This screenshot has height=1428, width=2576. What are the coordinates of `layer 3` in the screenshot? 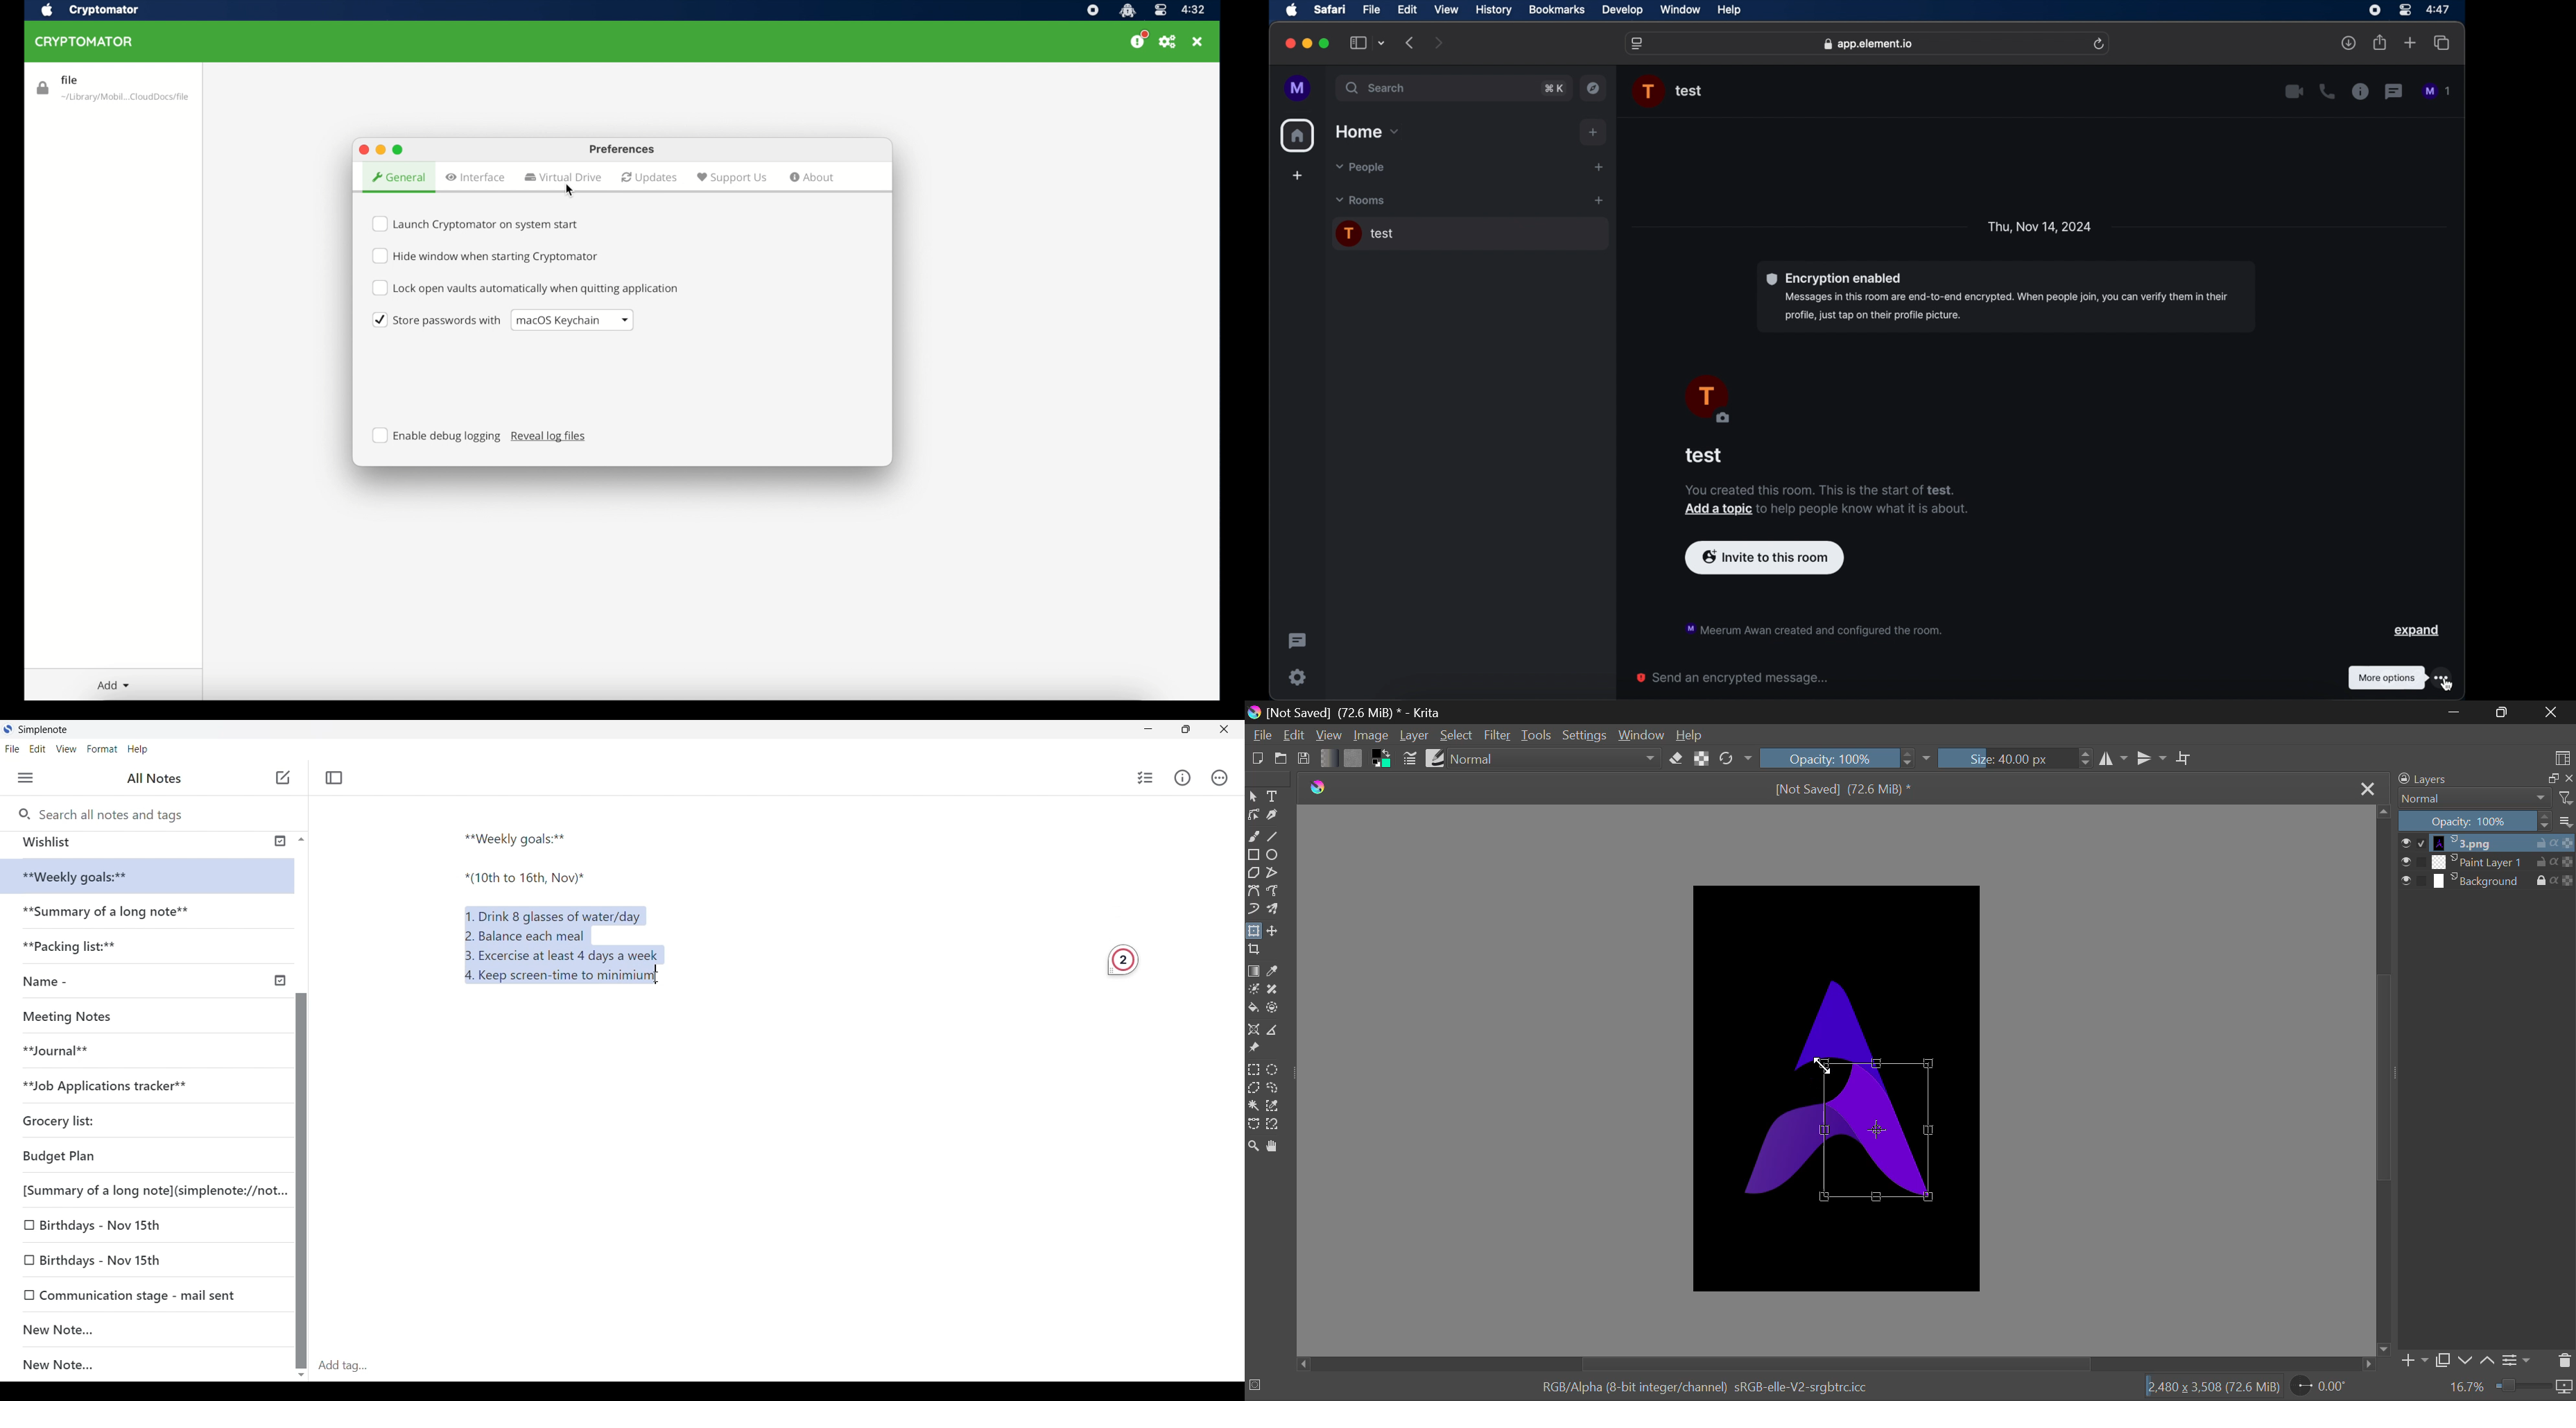 It's located at (2478, 879).